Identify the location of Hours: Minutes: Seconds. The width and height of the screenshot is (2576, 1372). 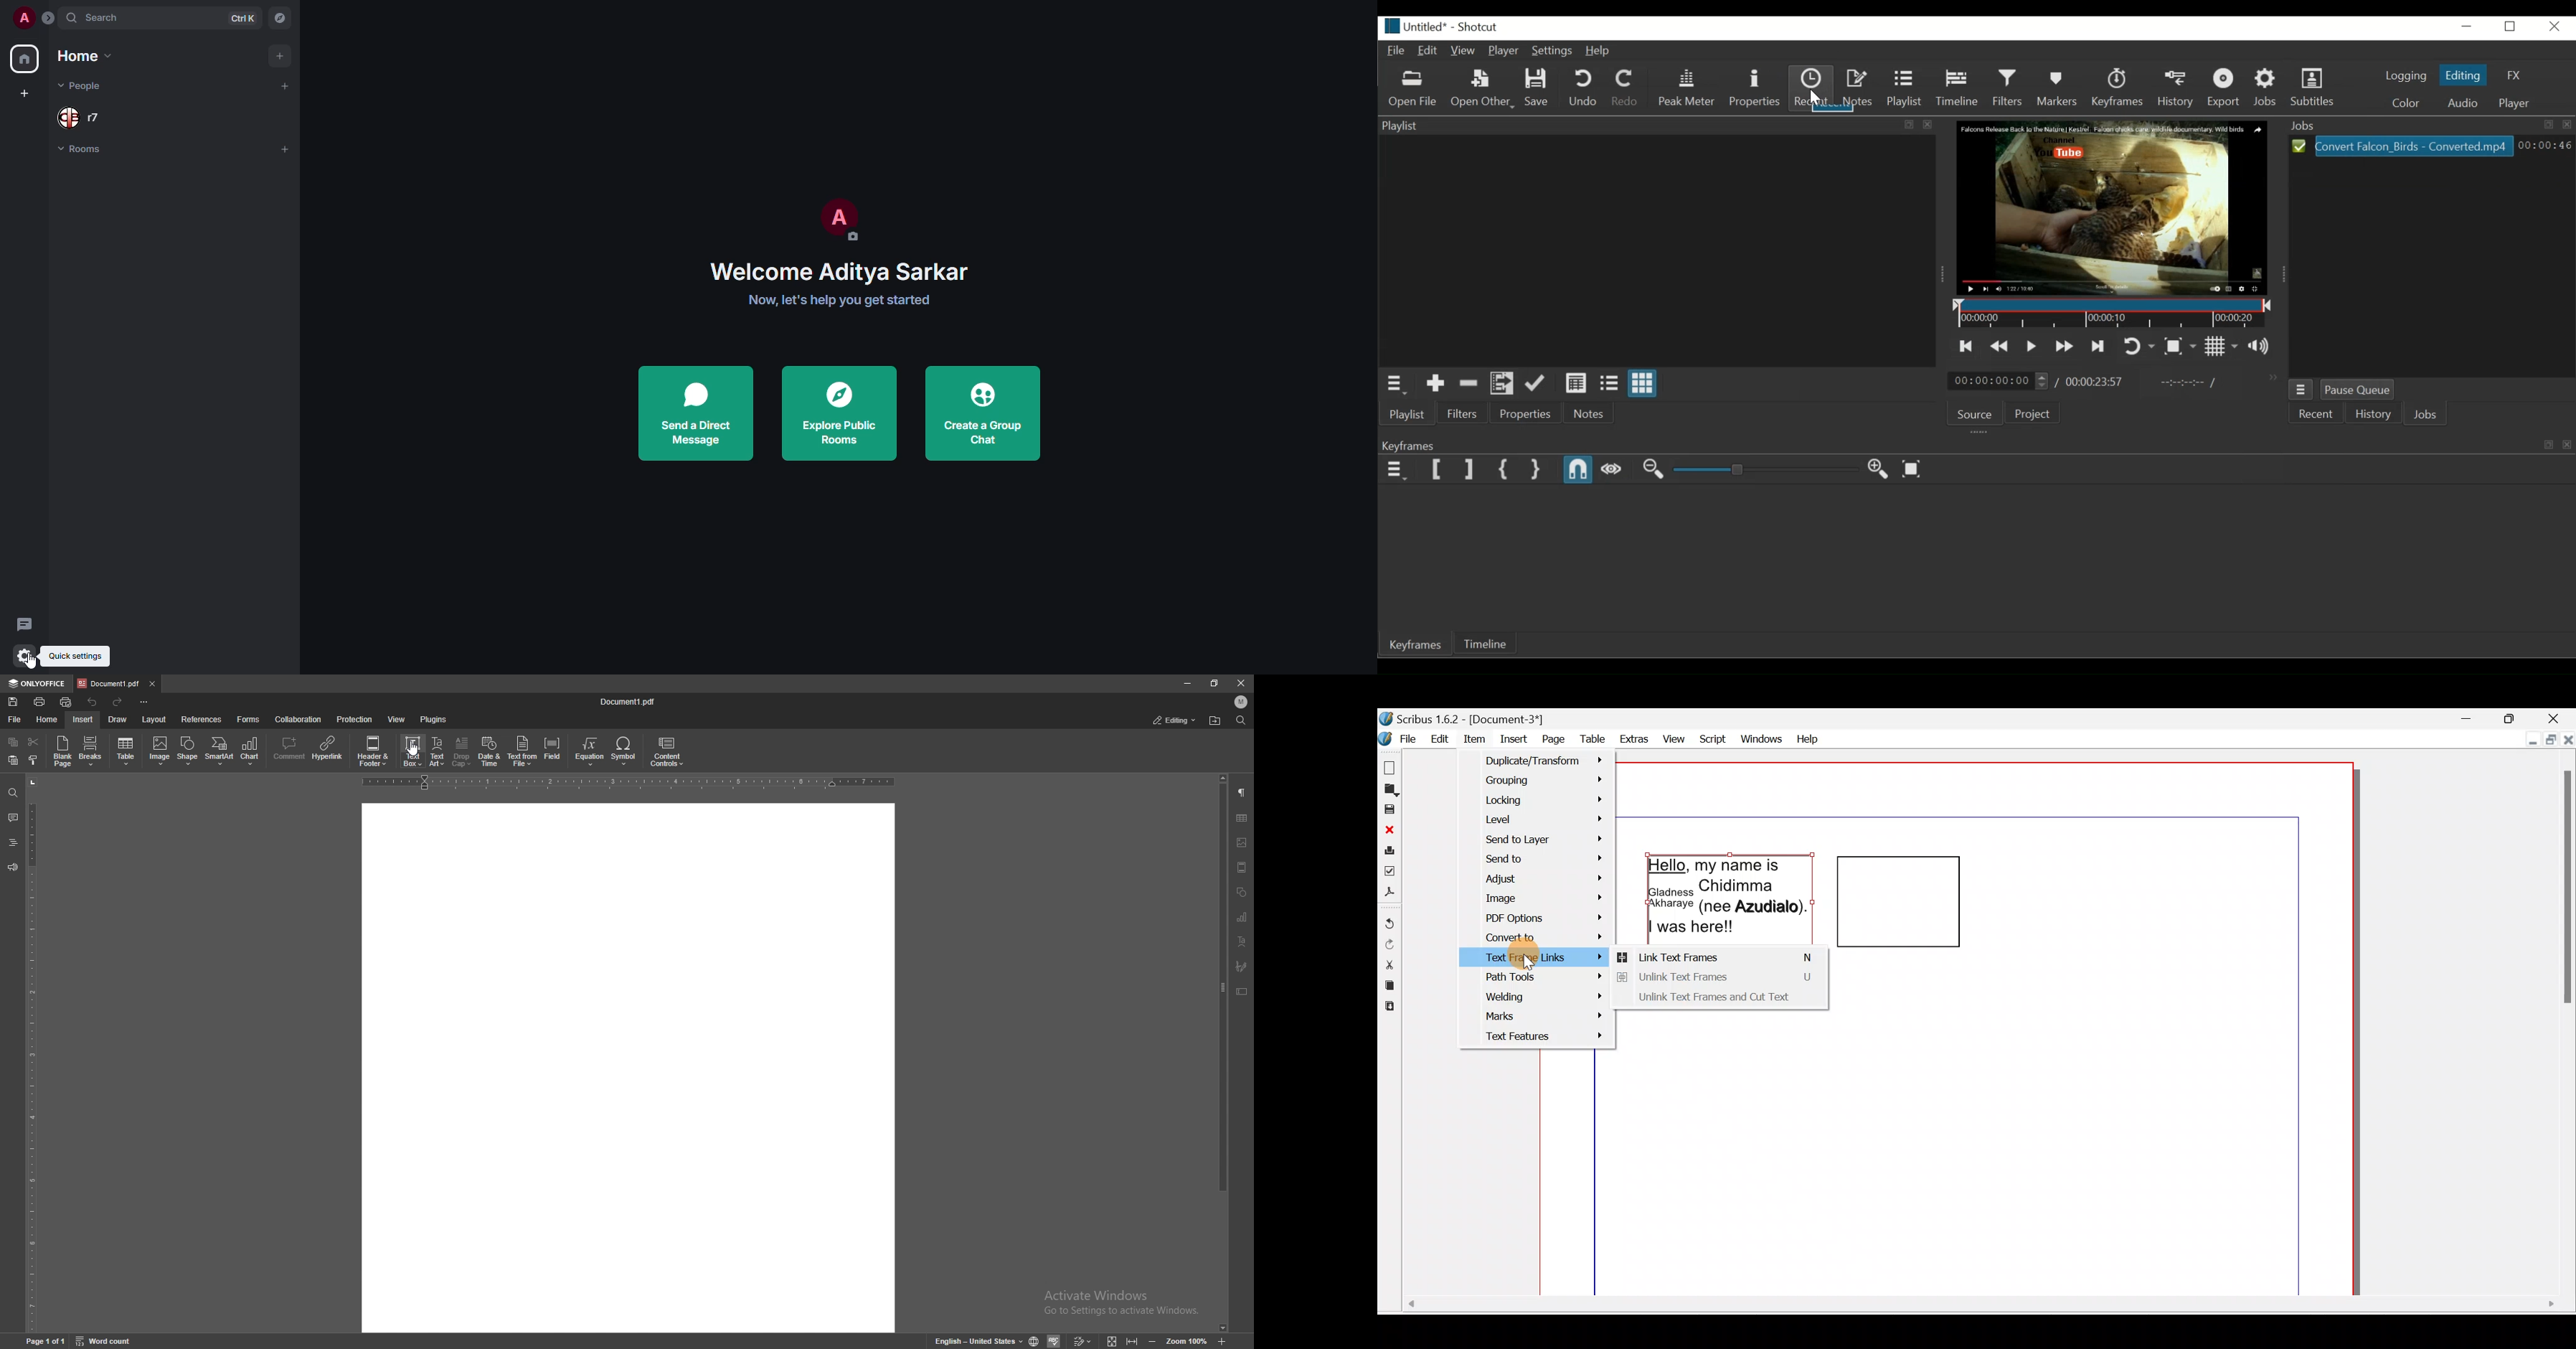
(2545, 147).